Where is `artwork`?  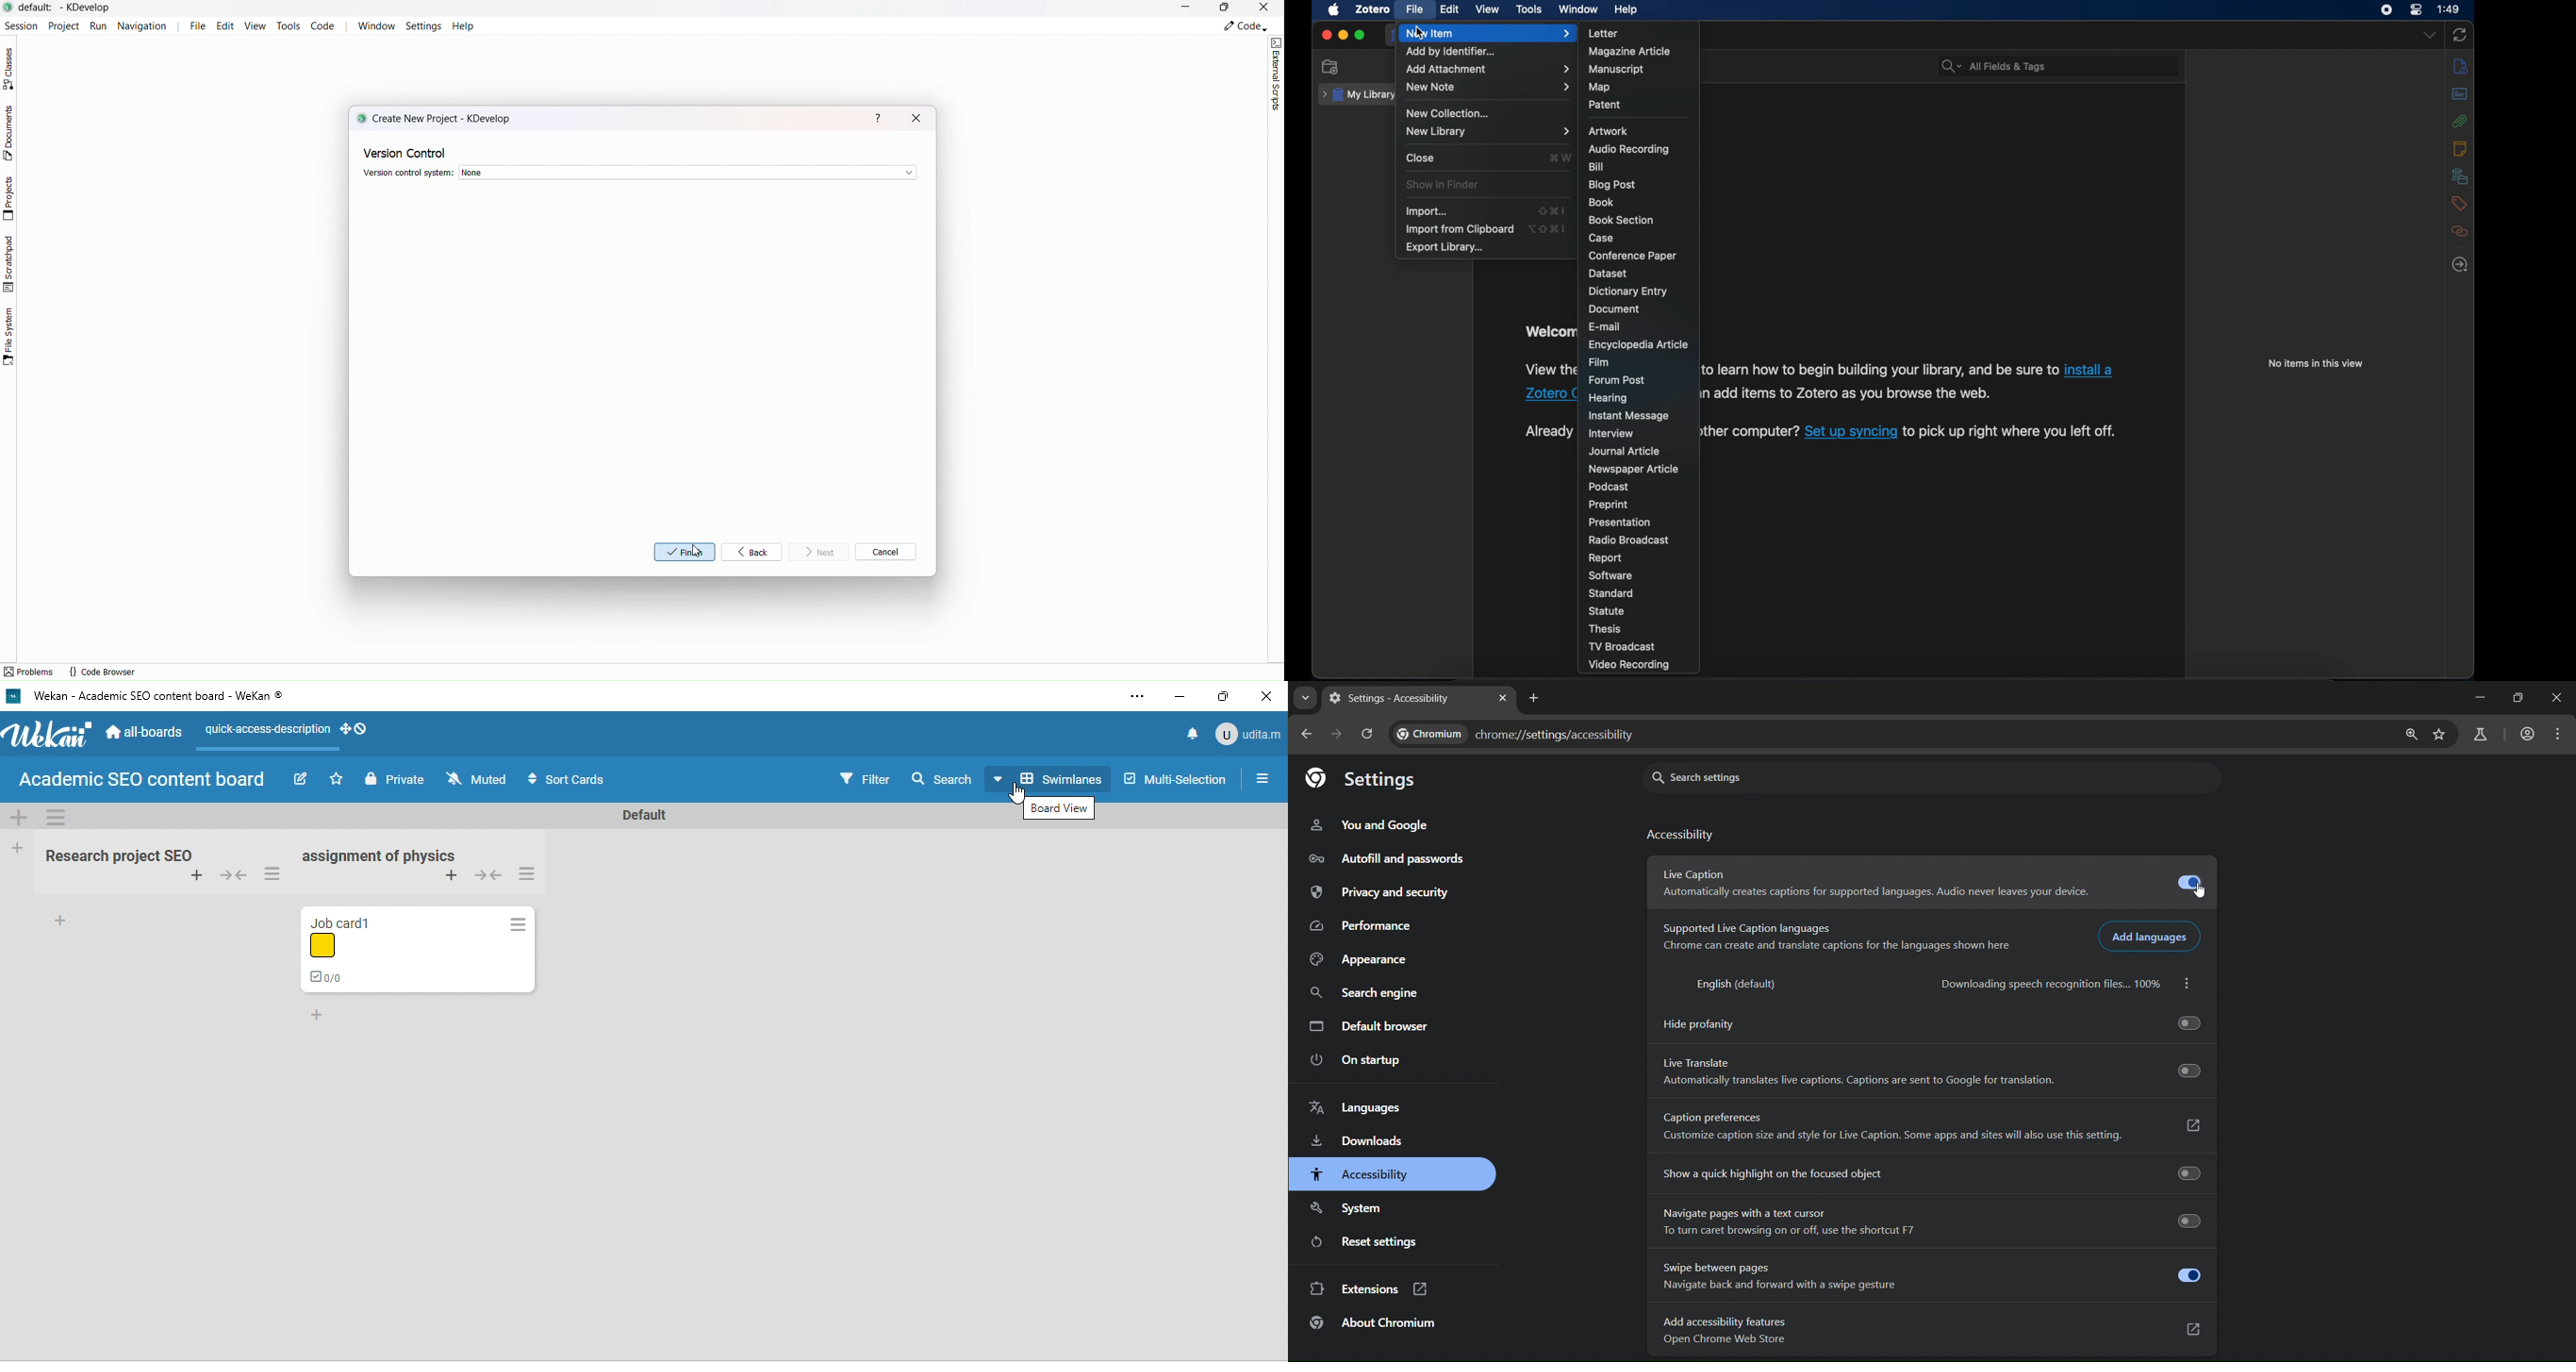
artwork is located at coordinates (1609, 131).